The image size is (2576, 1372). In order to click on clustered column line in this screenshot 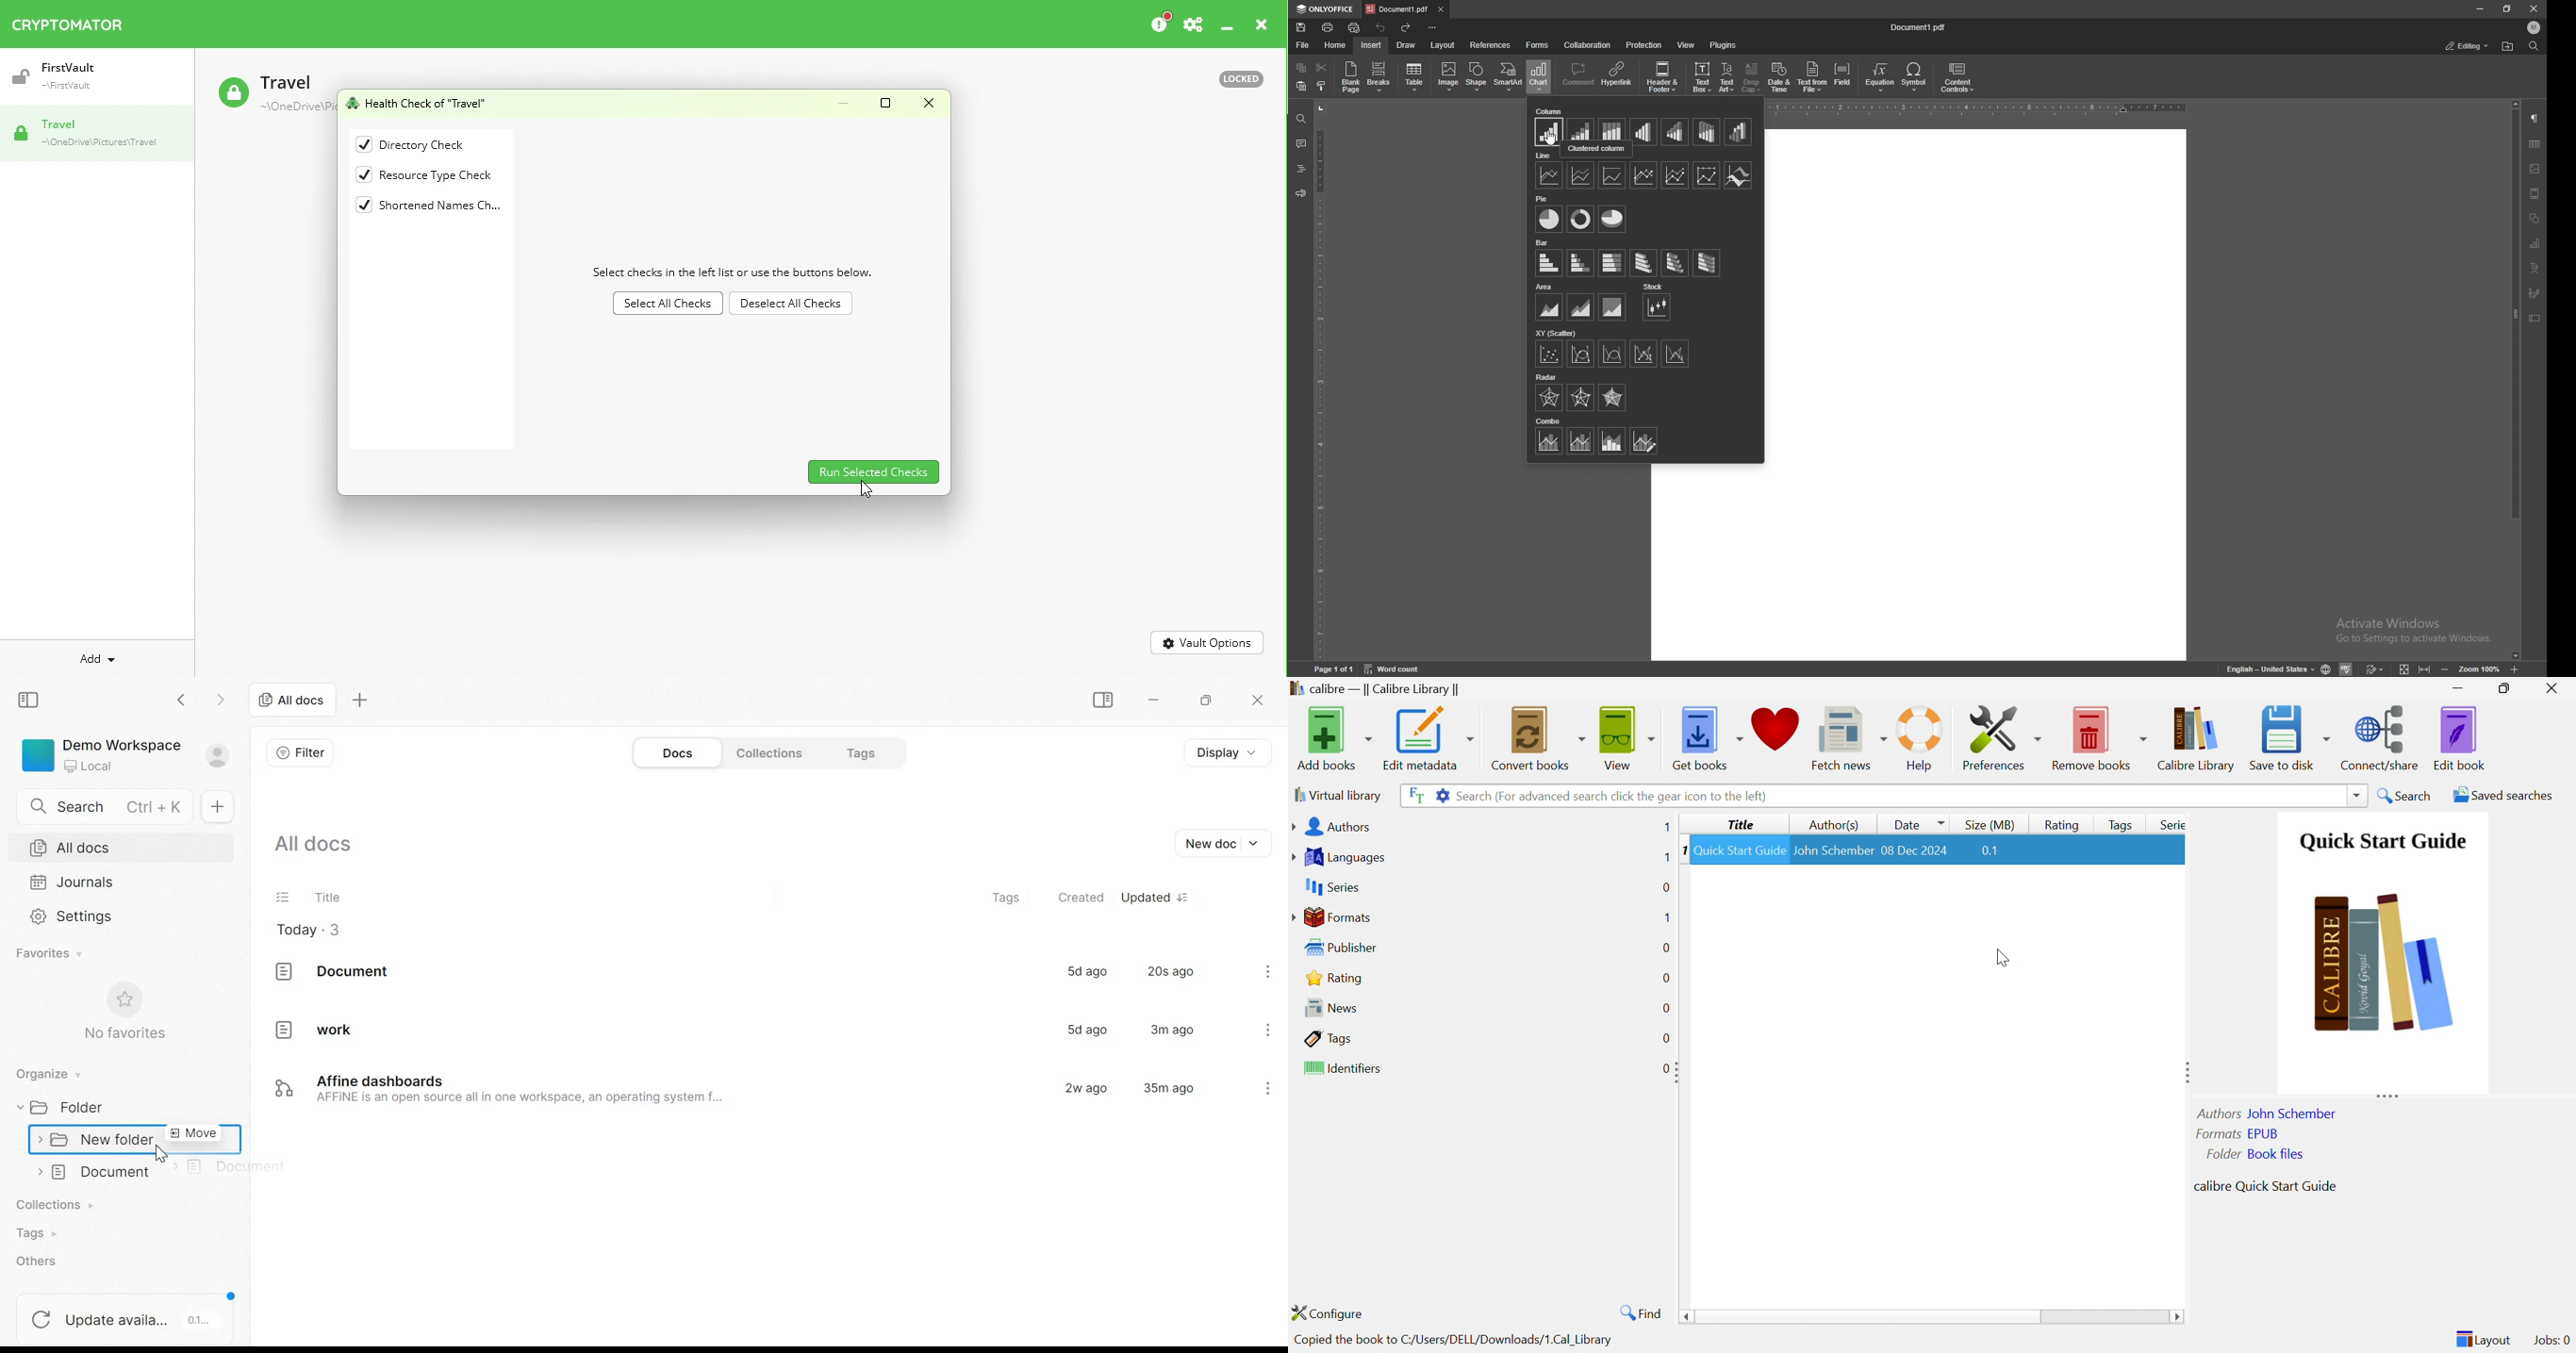, I will do `click(1548, 441)`.